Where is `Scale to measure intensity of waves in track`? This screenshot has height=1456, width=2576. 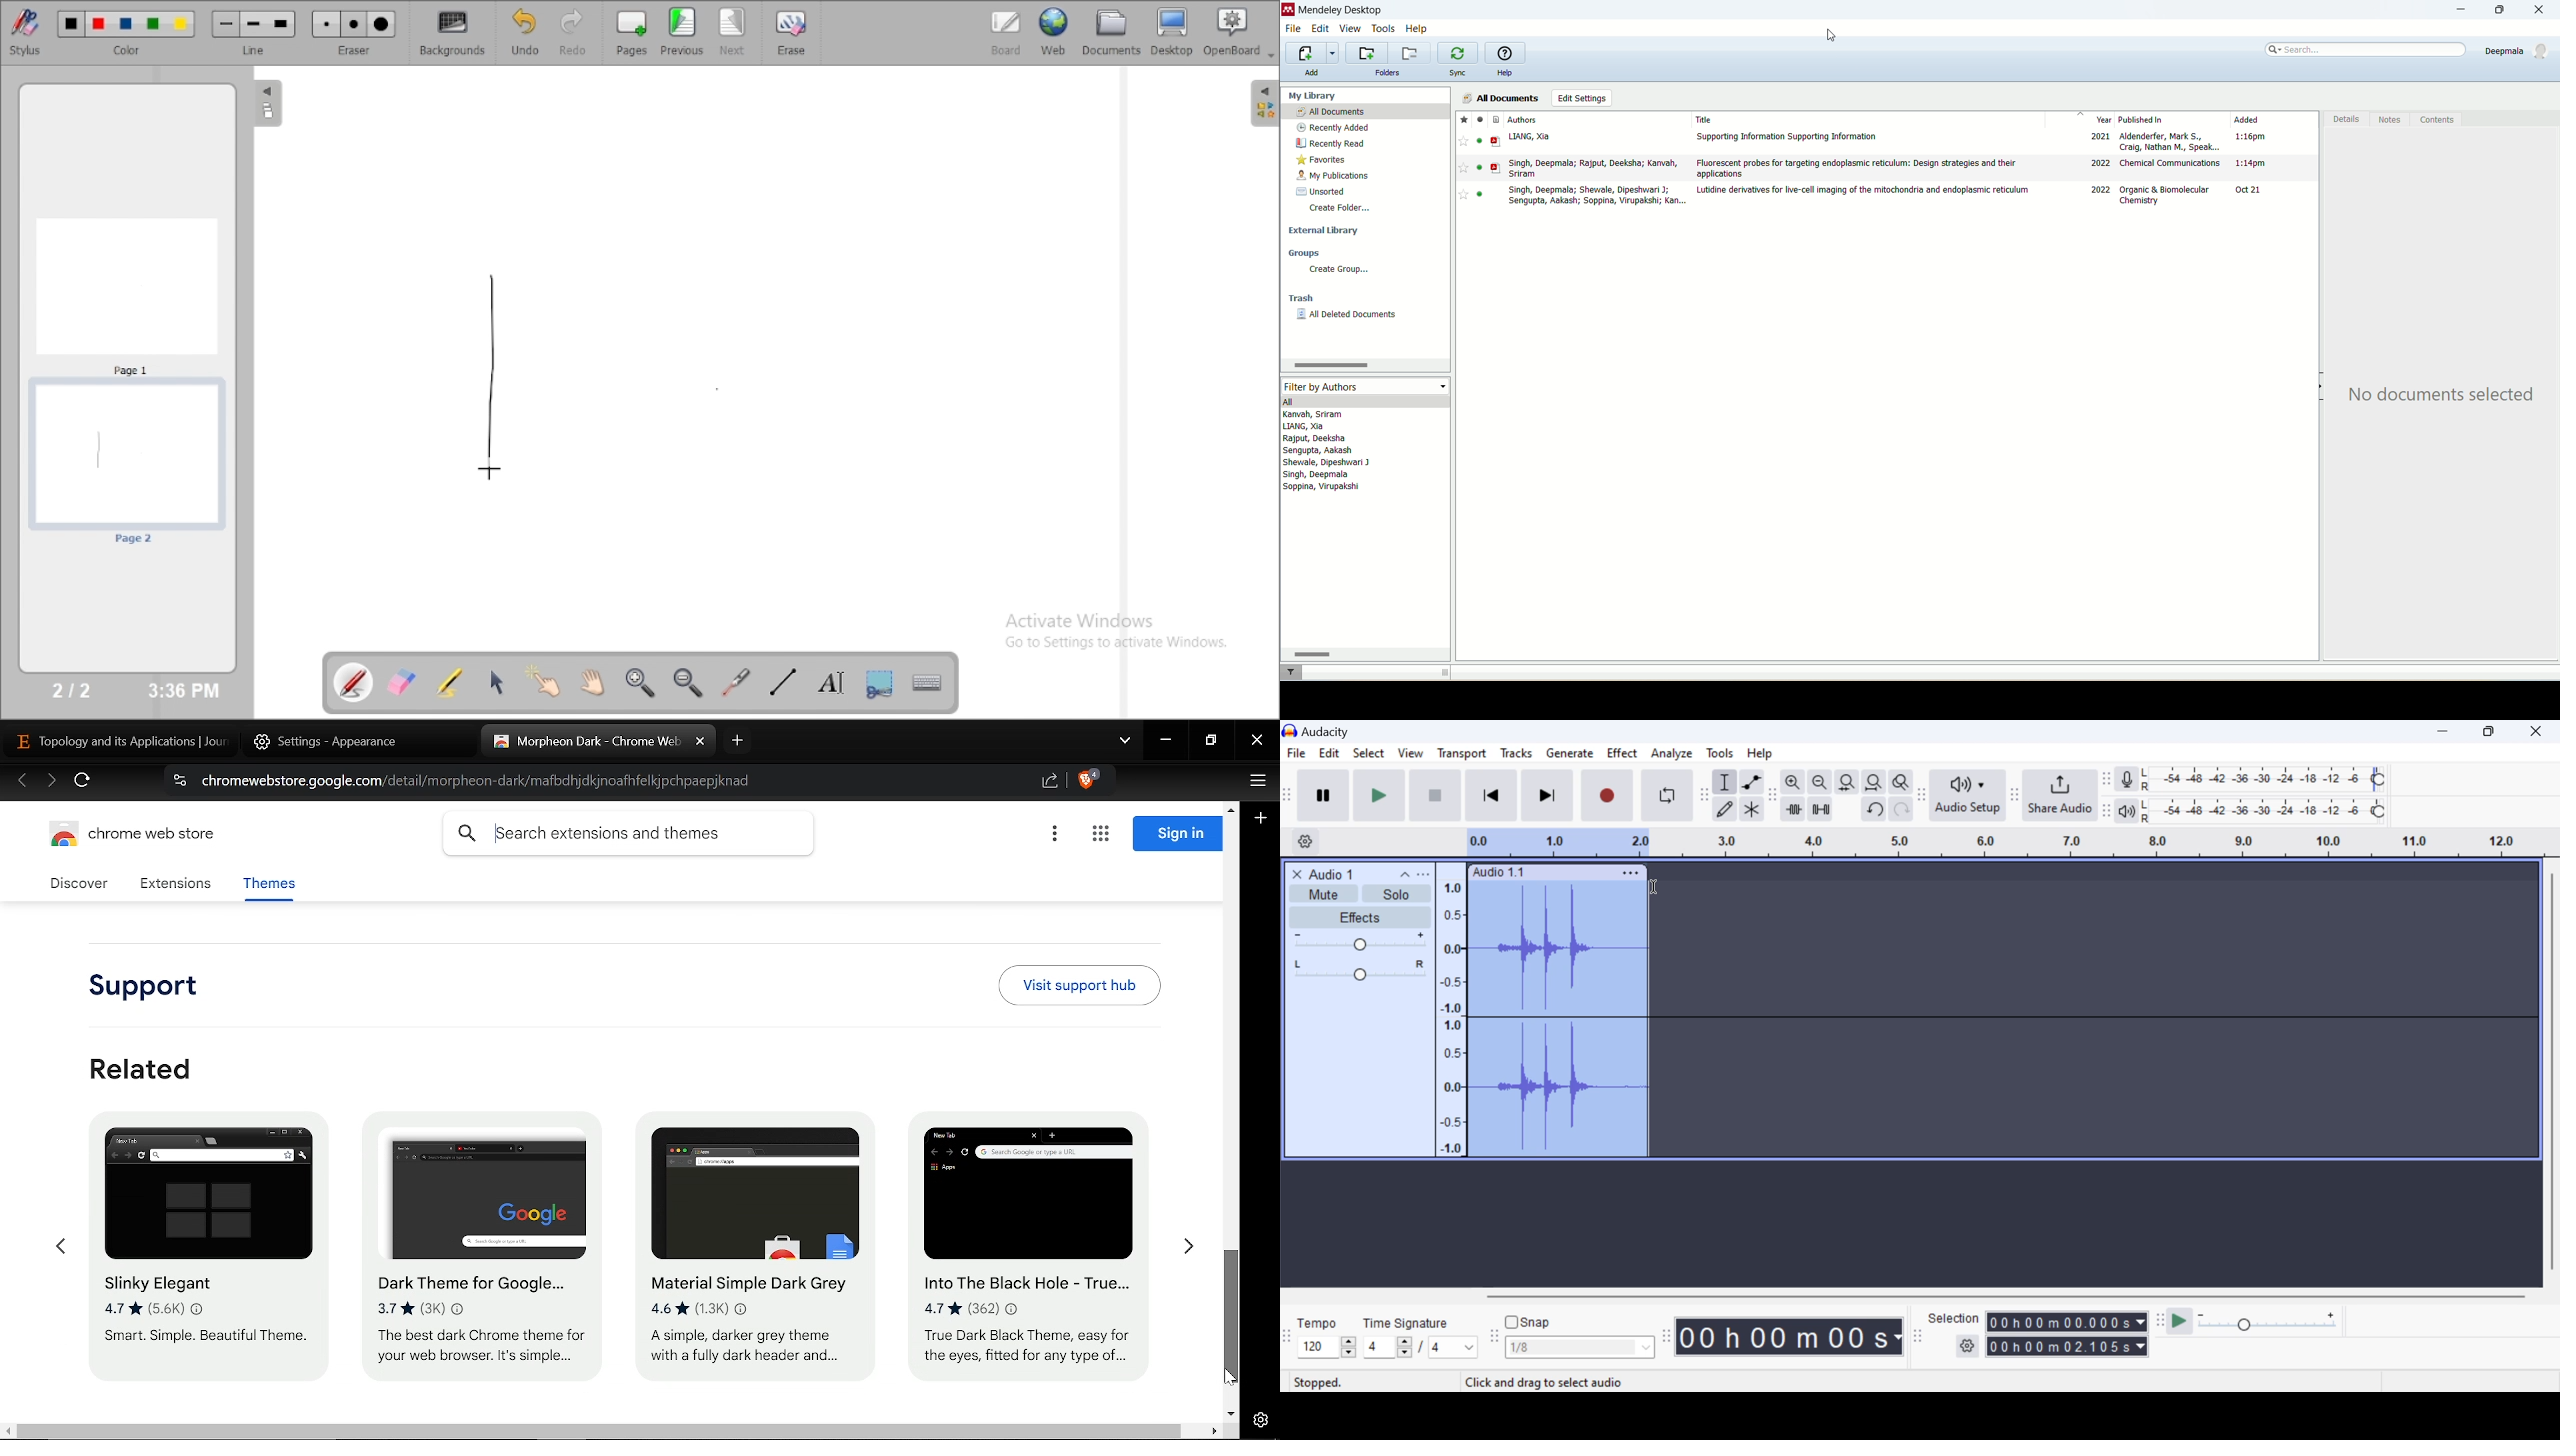 Scale to measure intensity of waves in track is located at coordinates (1450, 1015).